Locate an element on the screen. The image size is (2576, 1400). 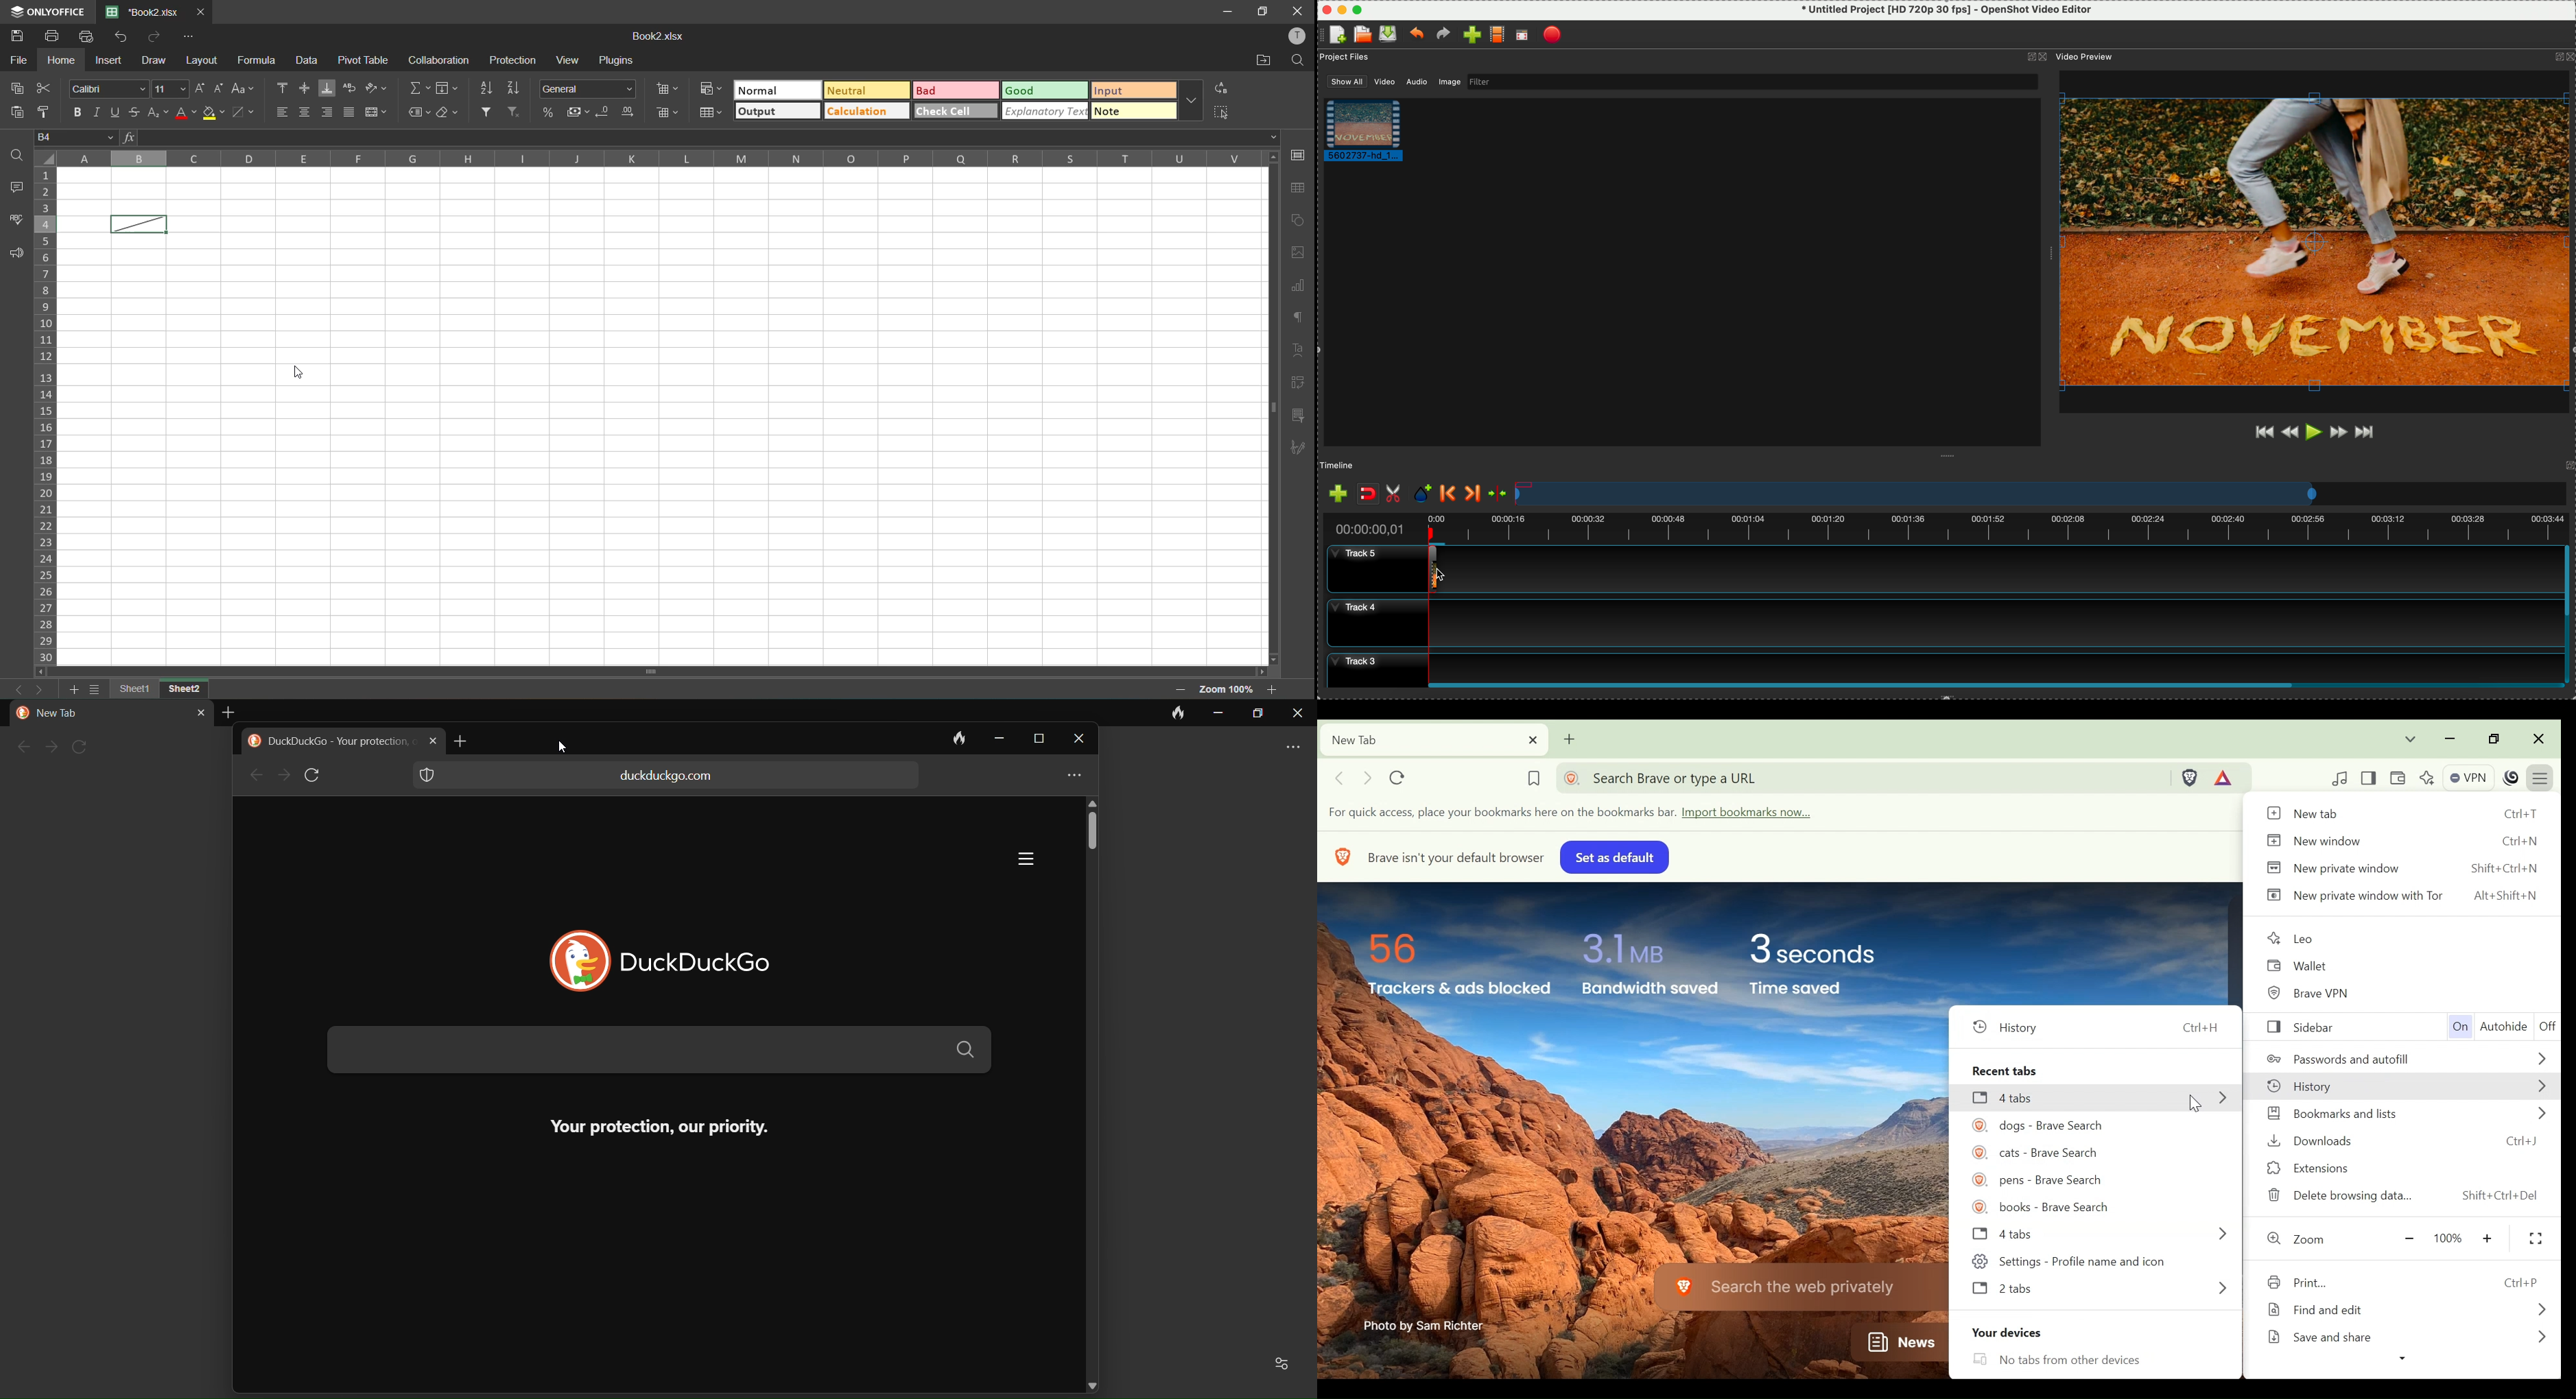
home is located at coordinates (64, 60).